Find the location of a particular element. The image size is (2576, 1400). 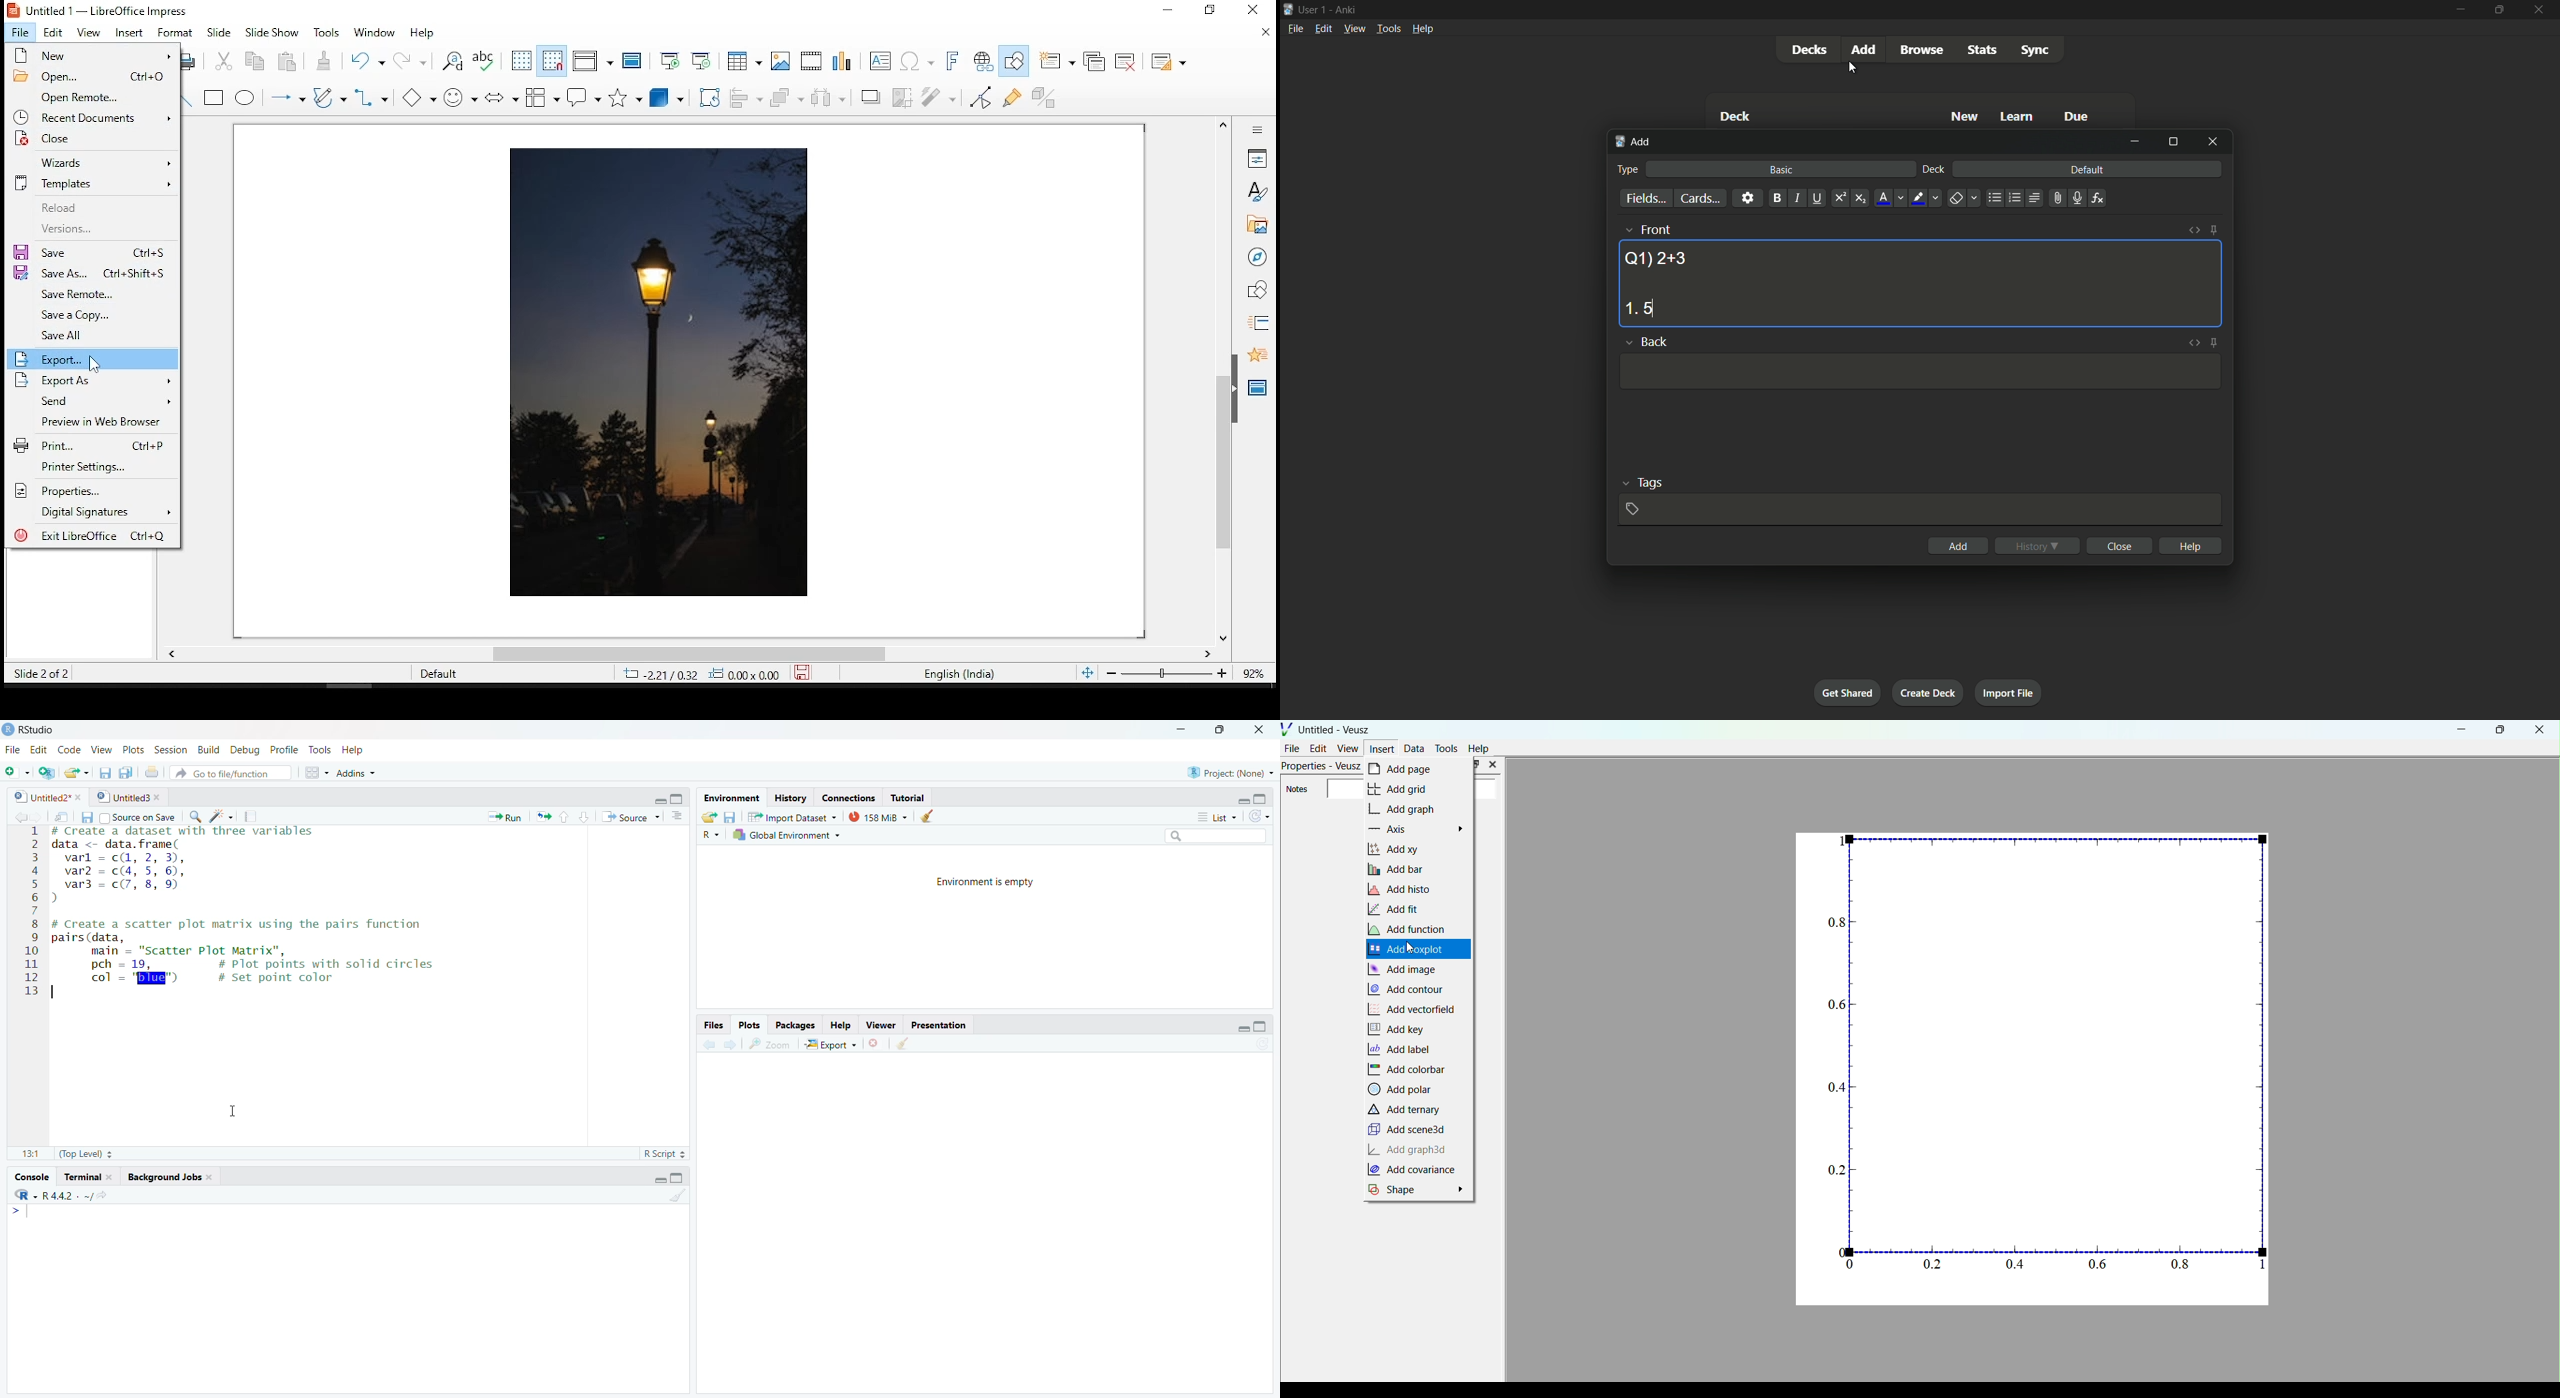

unordered list is located at coordinates (1994, 198).